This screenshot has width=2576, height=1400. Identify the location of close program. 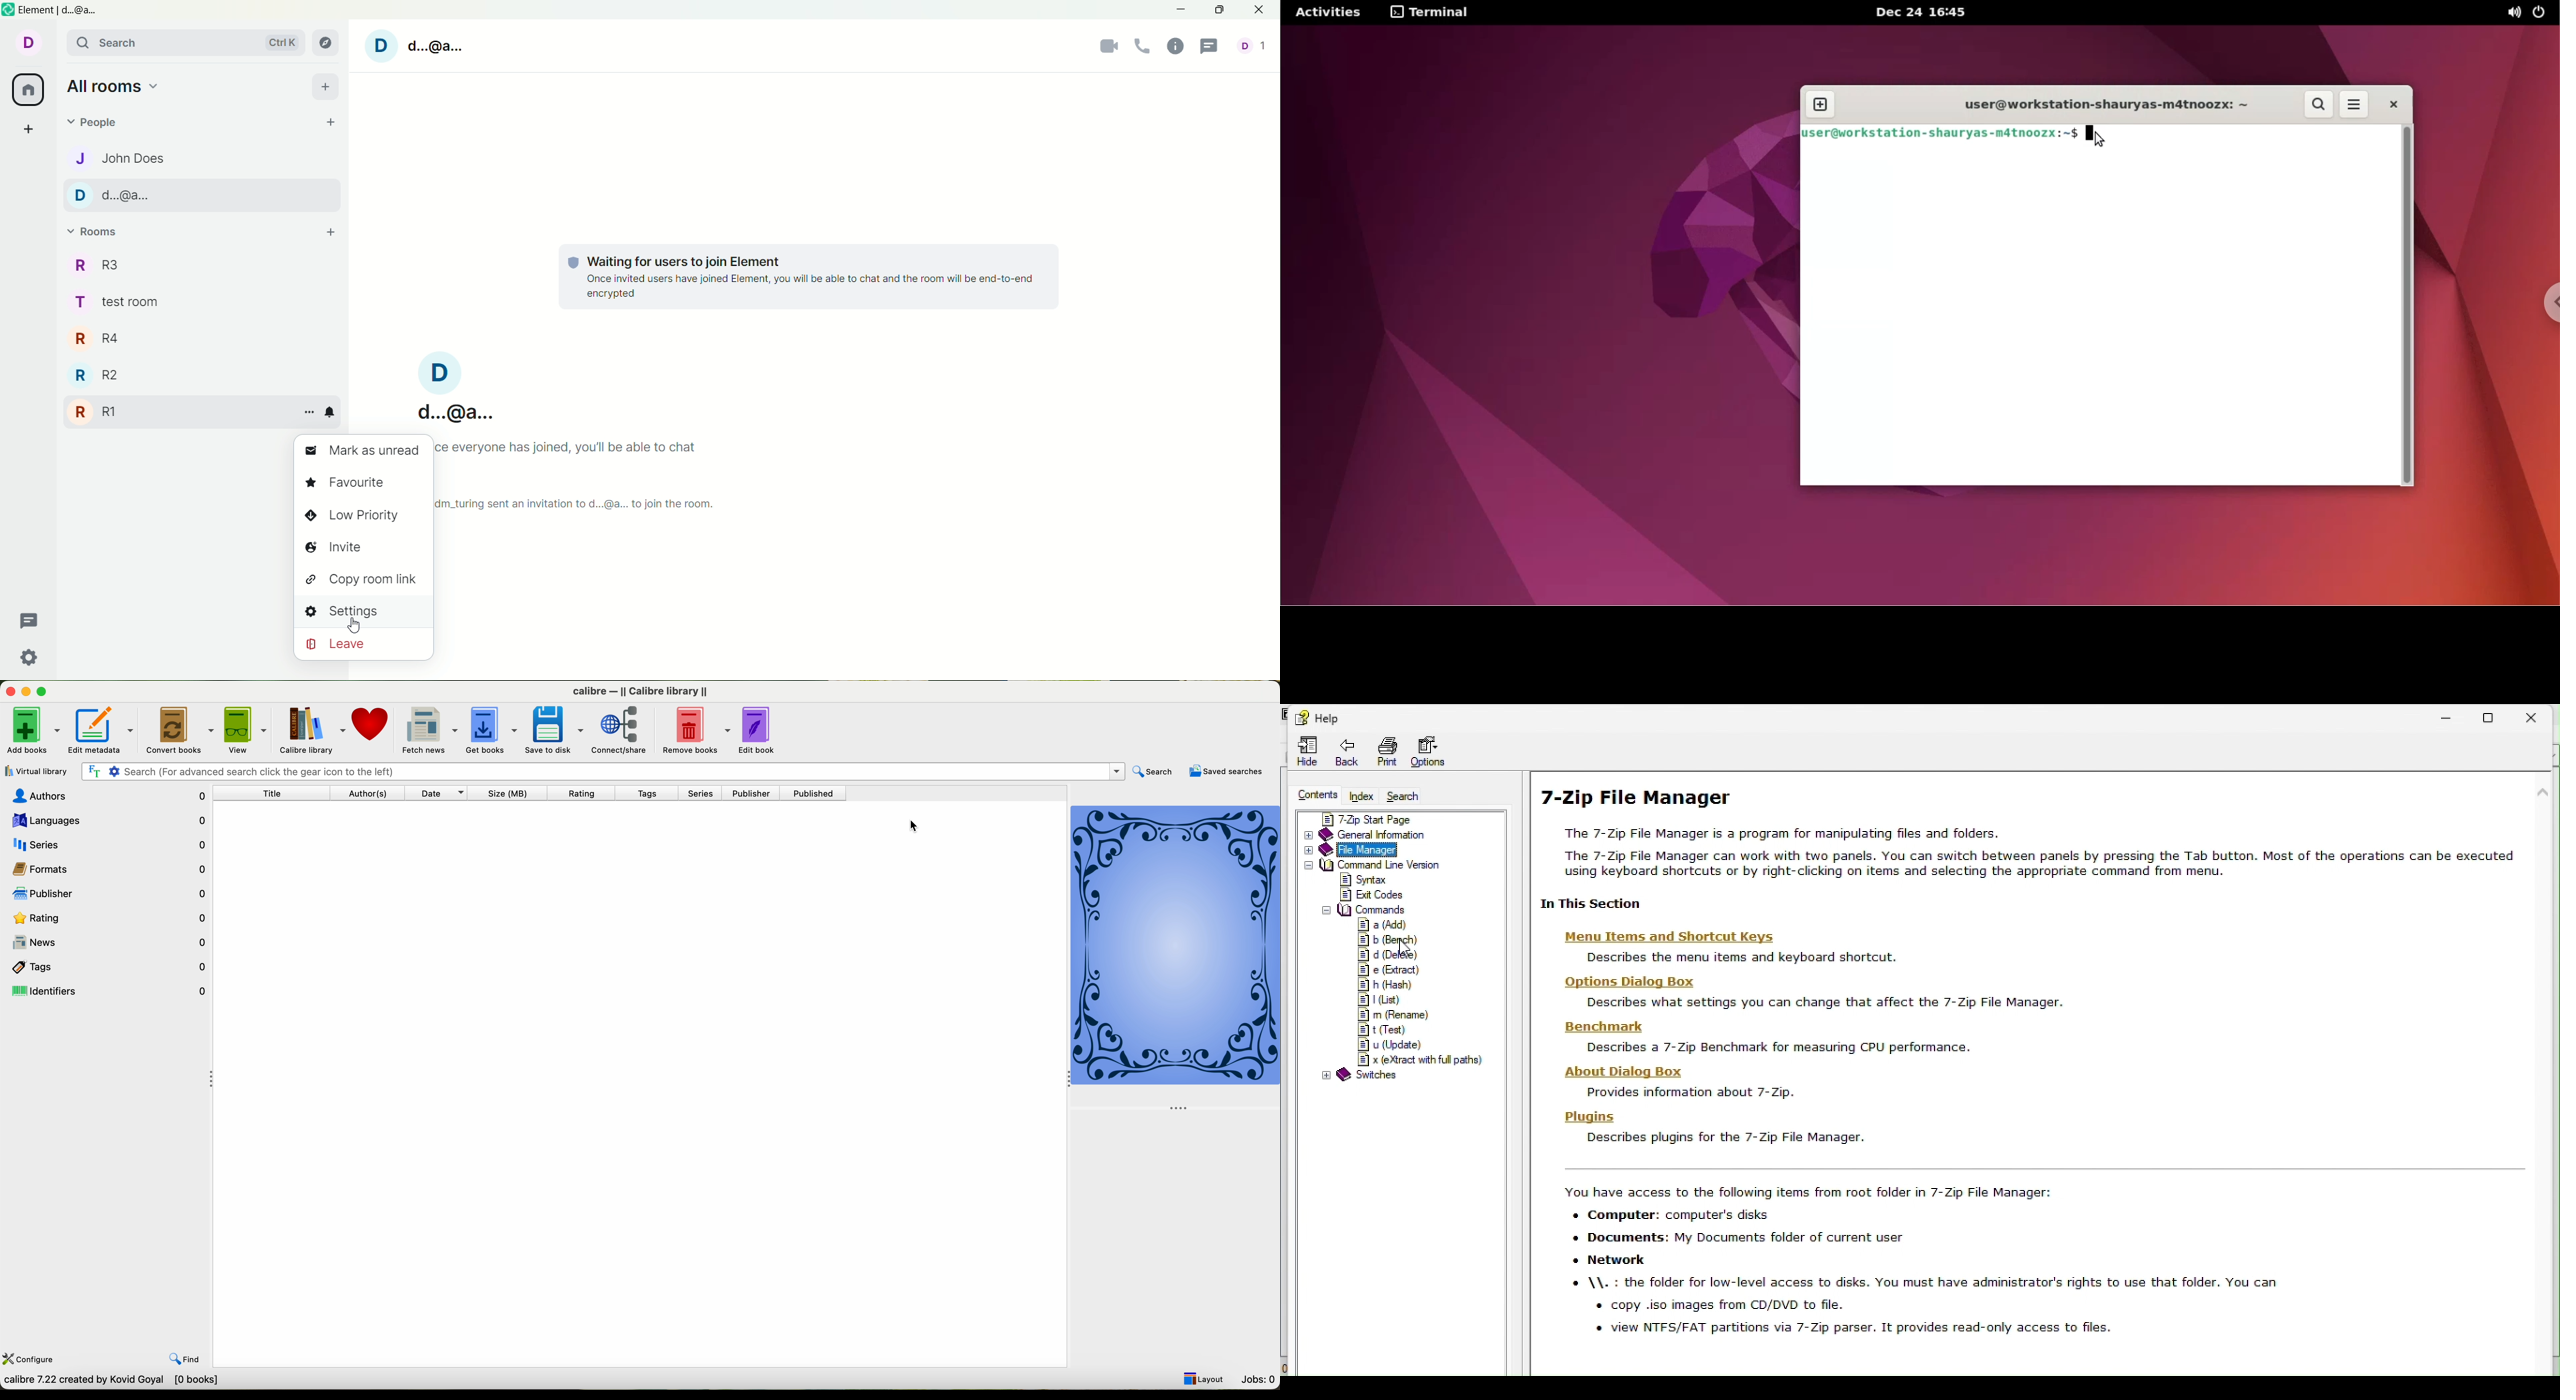
(10, 691).